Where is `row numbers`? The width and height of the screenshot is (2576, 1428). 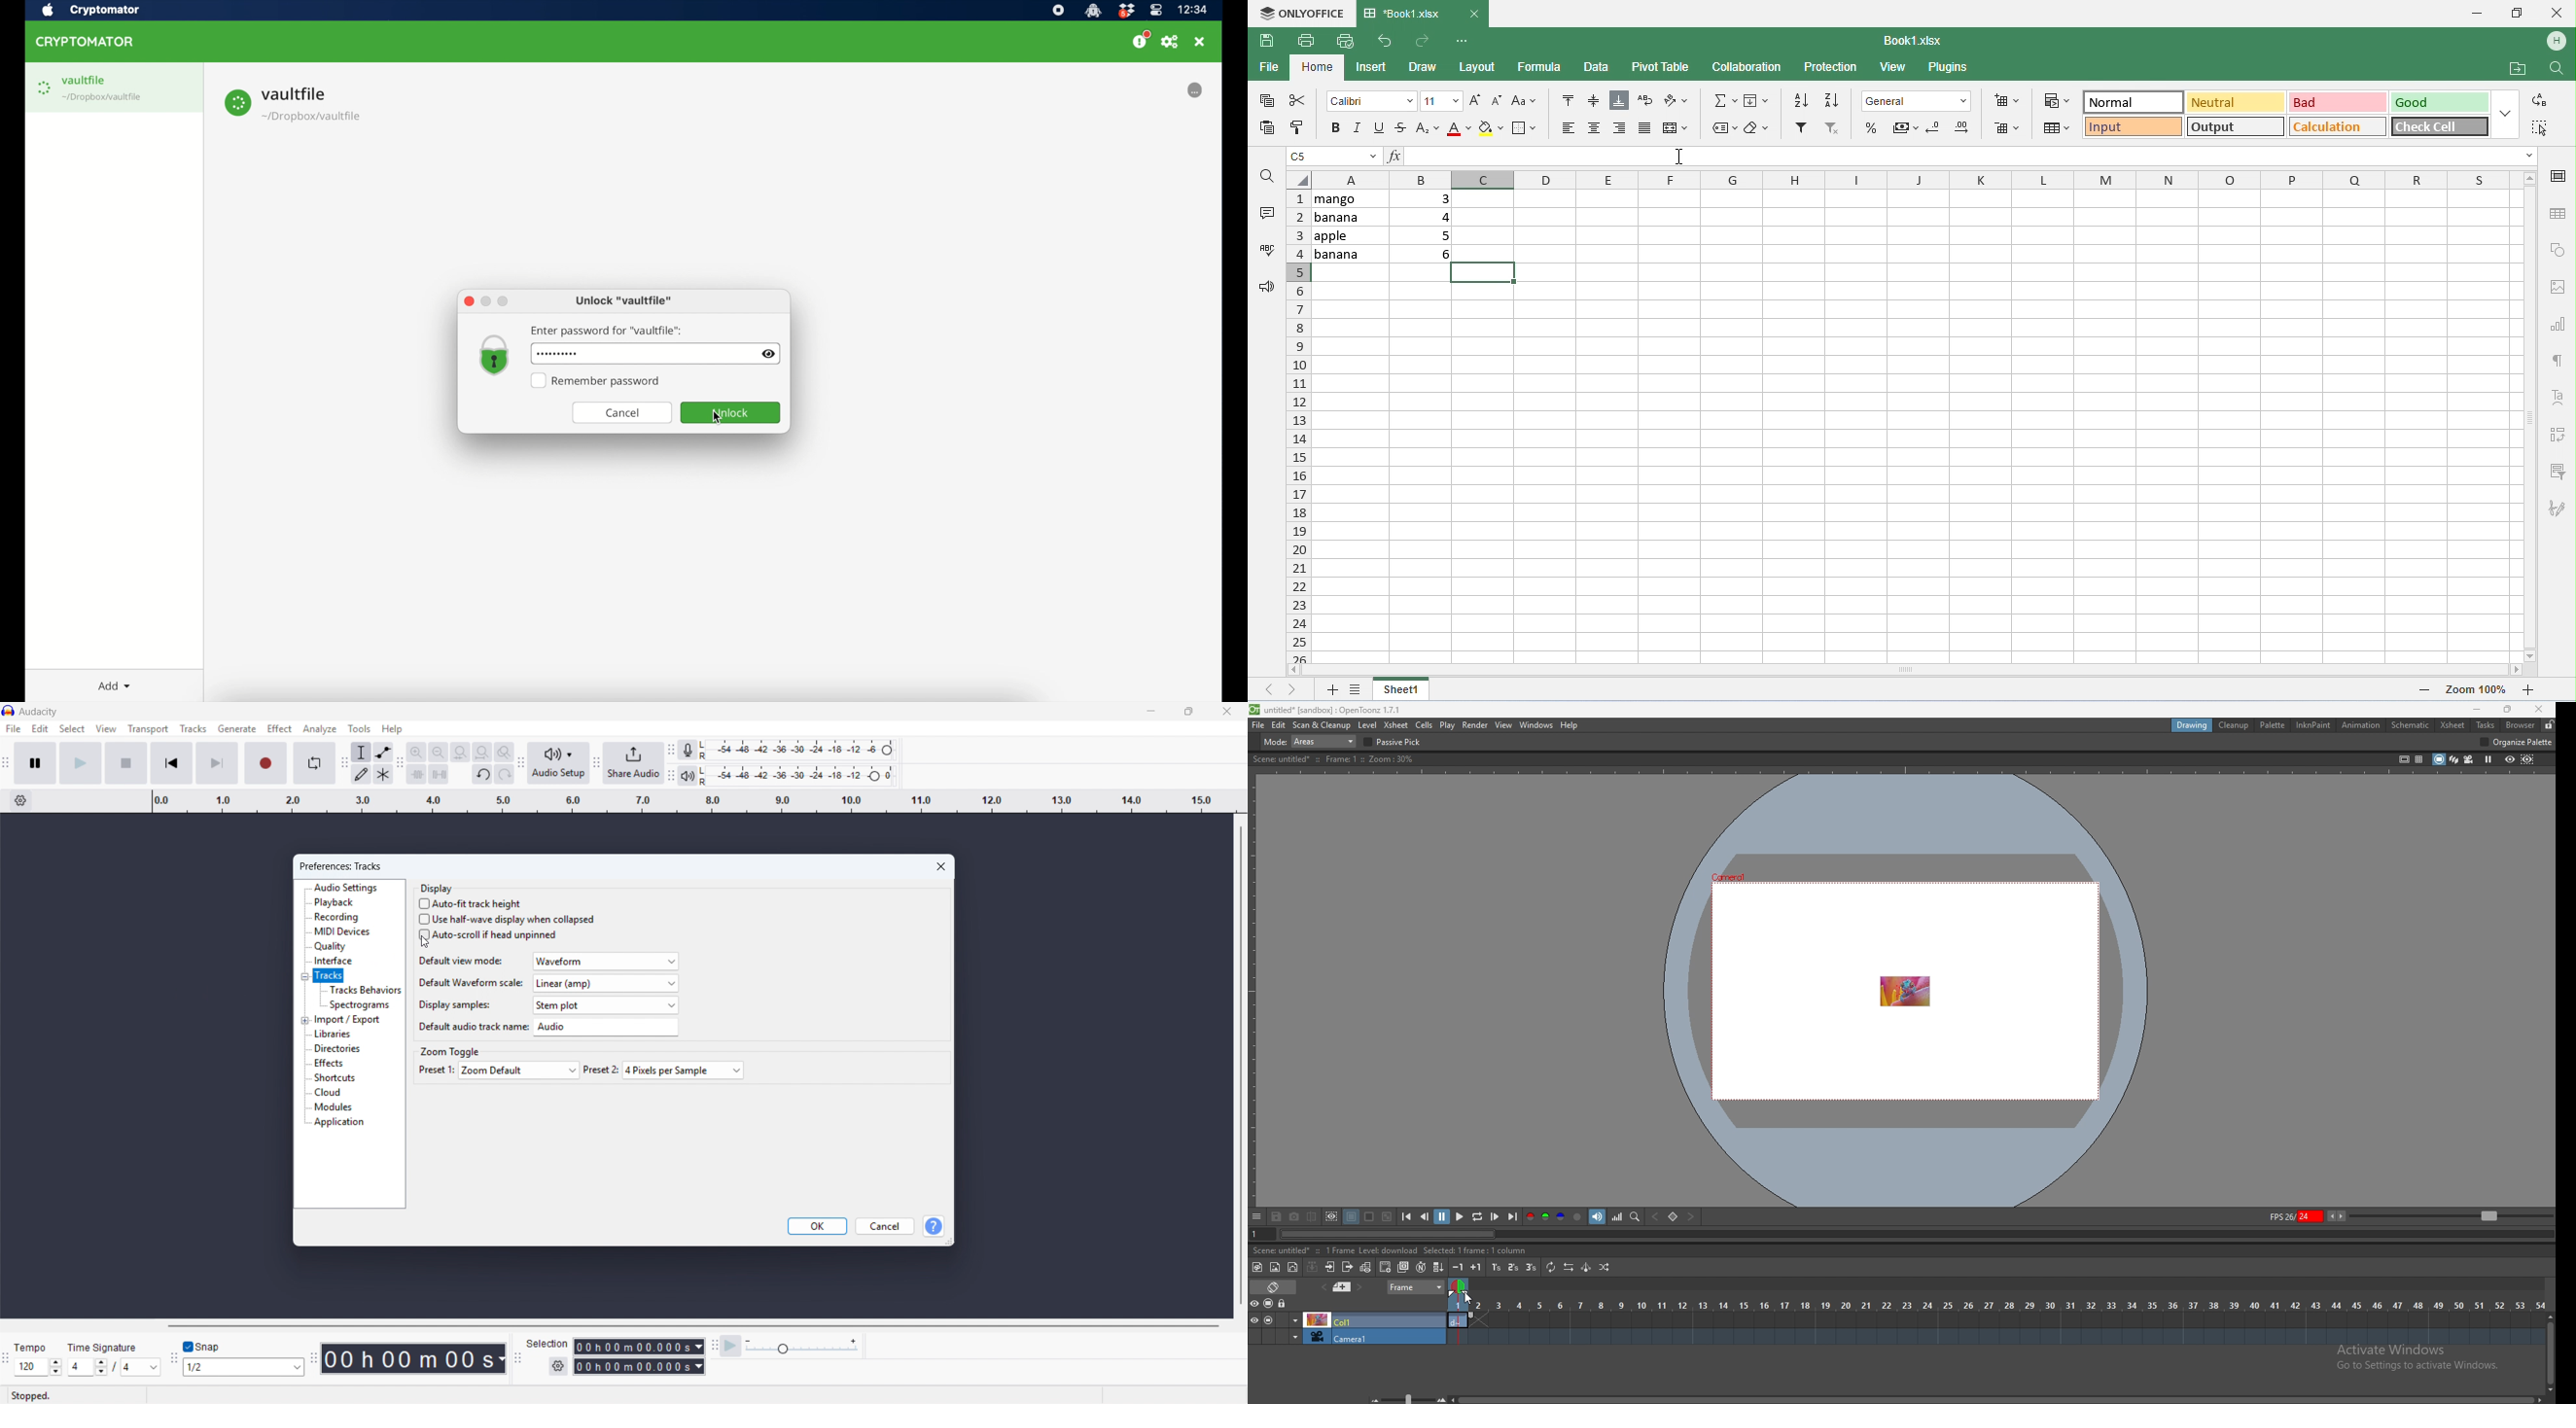
row numbers is located at coordinates (1299, 426).